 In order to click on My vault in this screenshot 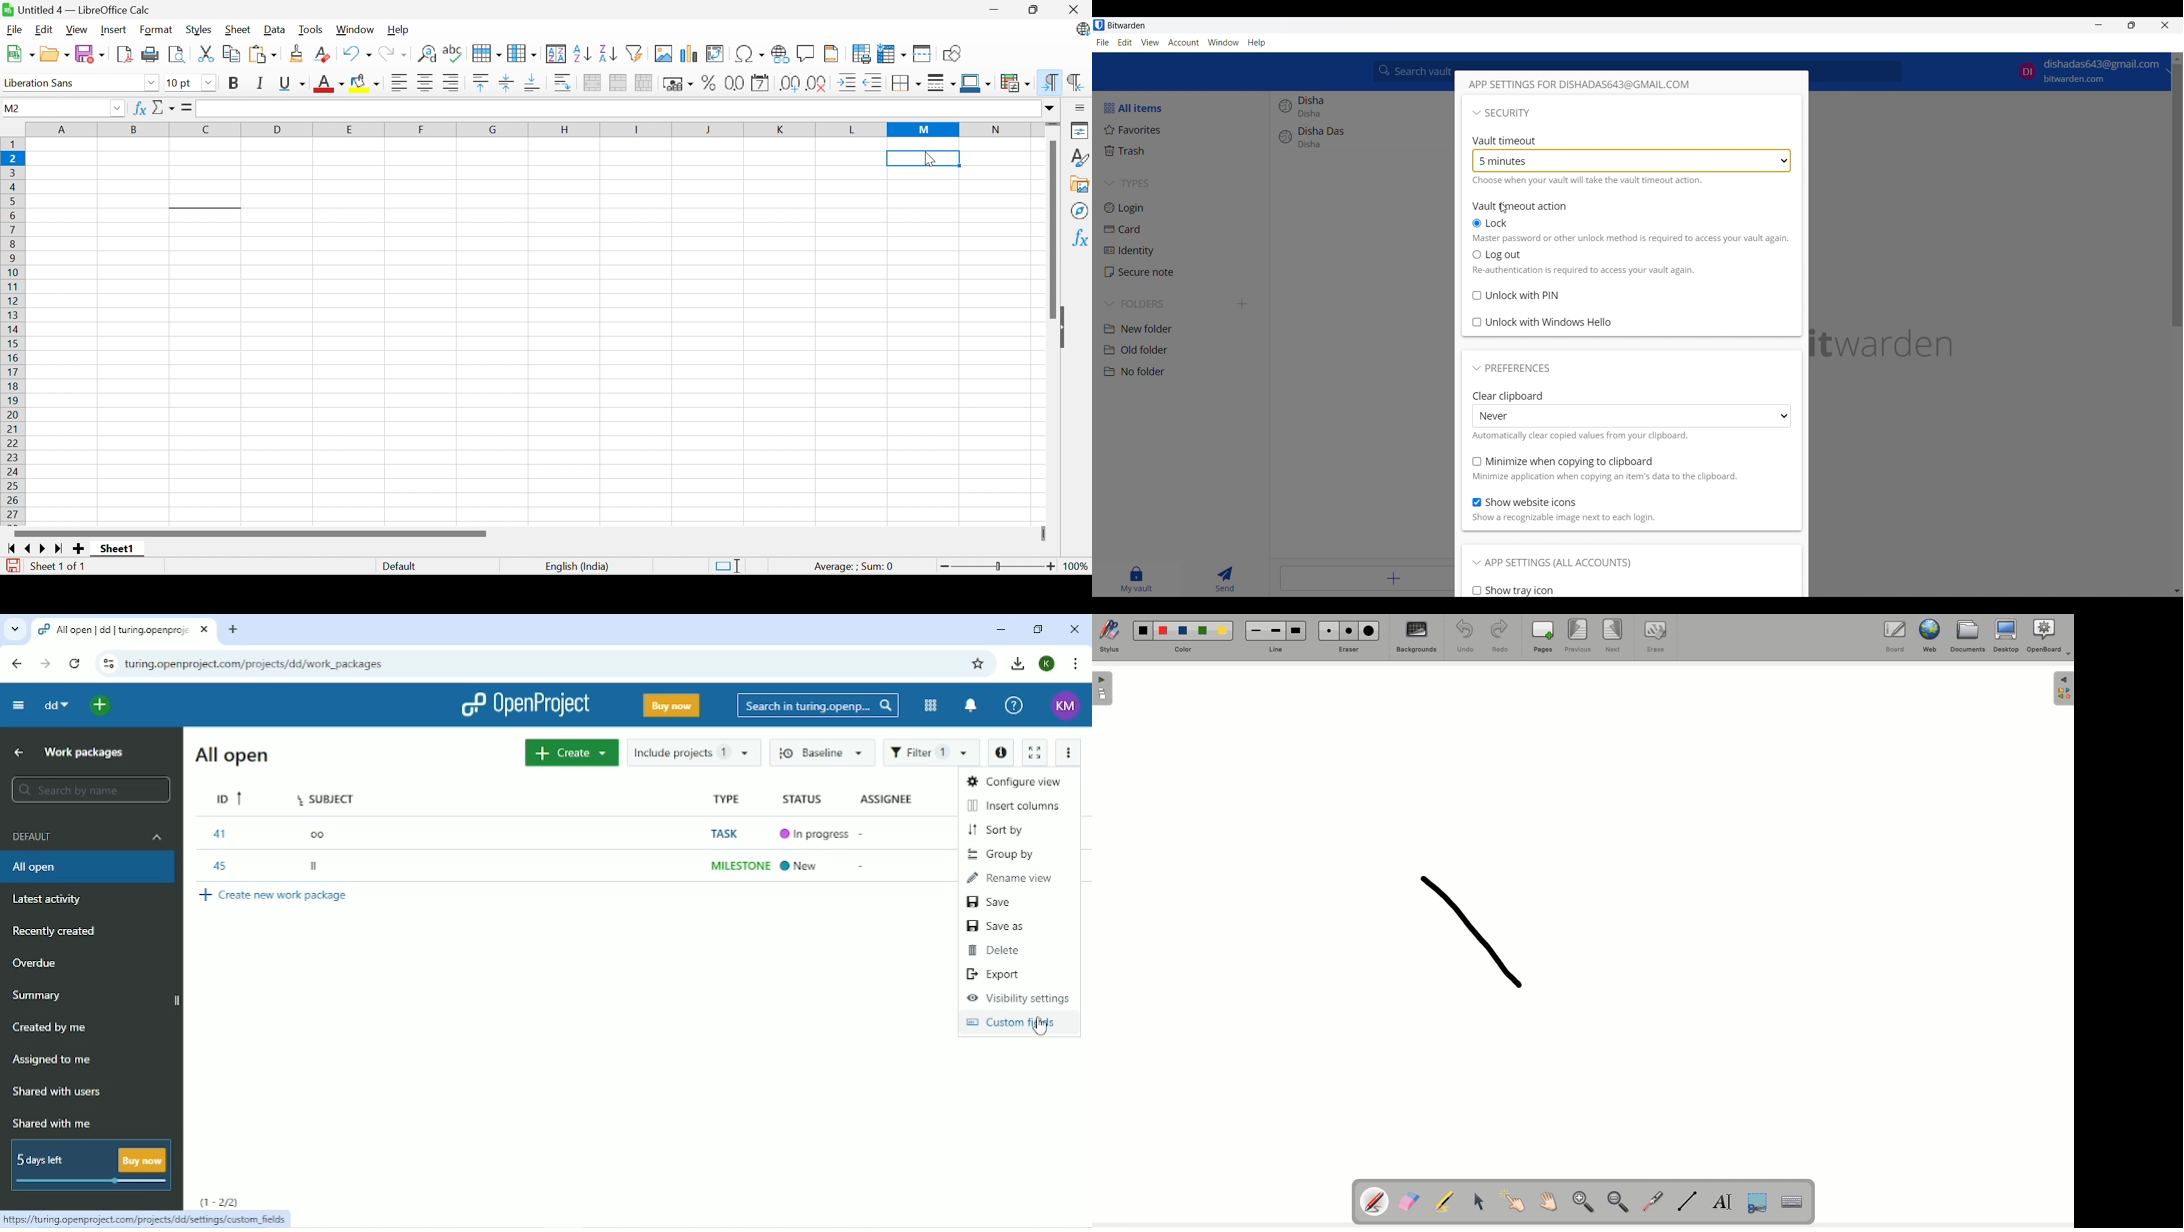, I will do `click(1137, 579)`.